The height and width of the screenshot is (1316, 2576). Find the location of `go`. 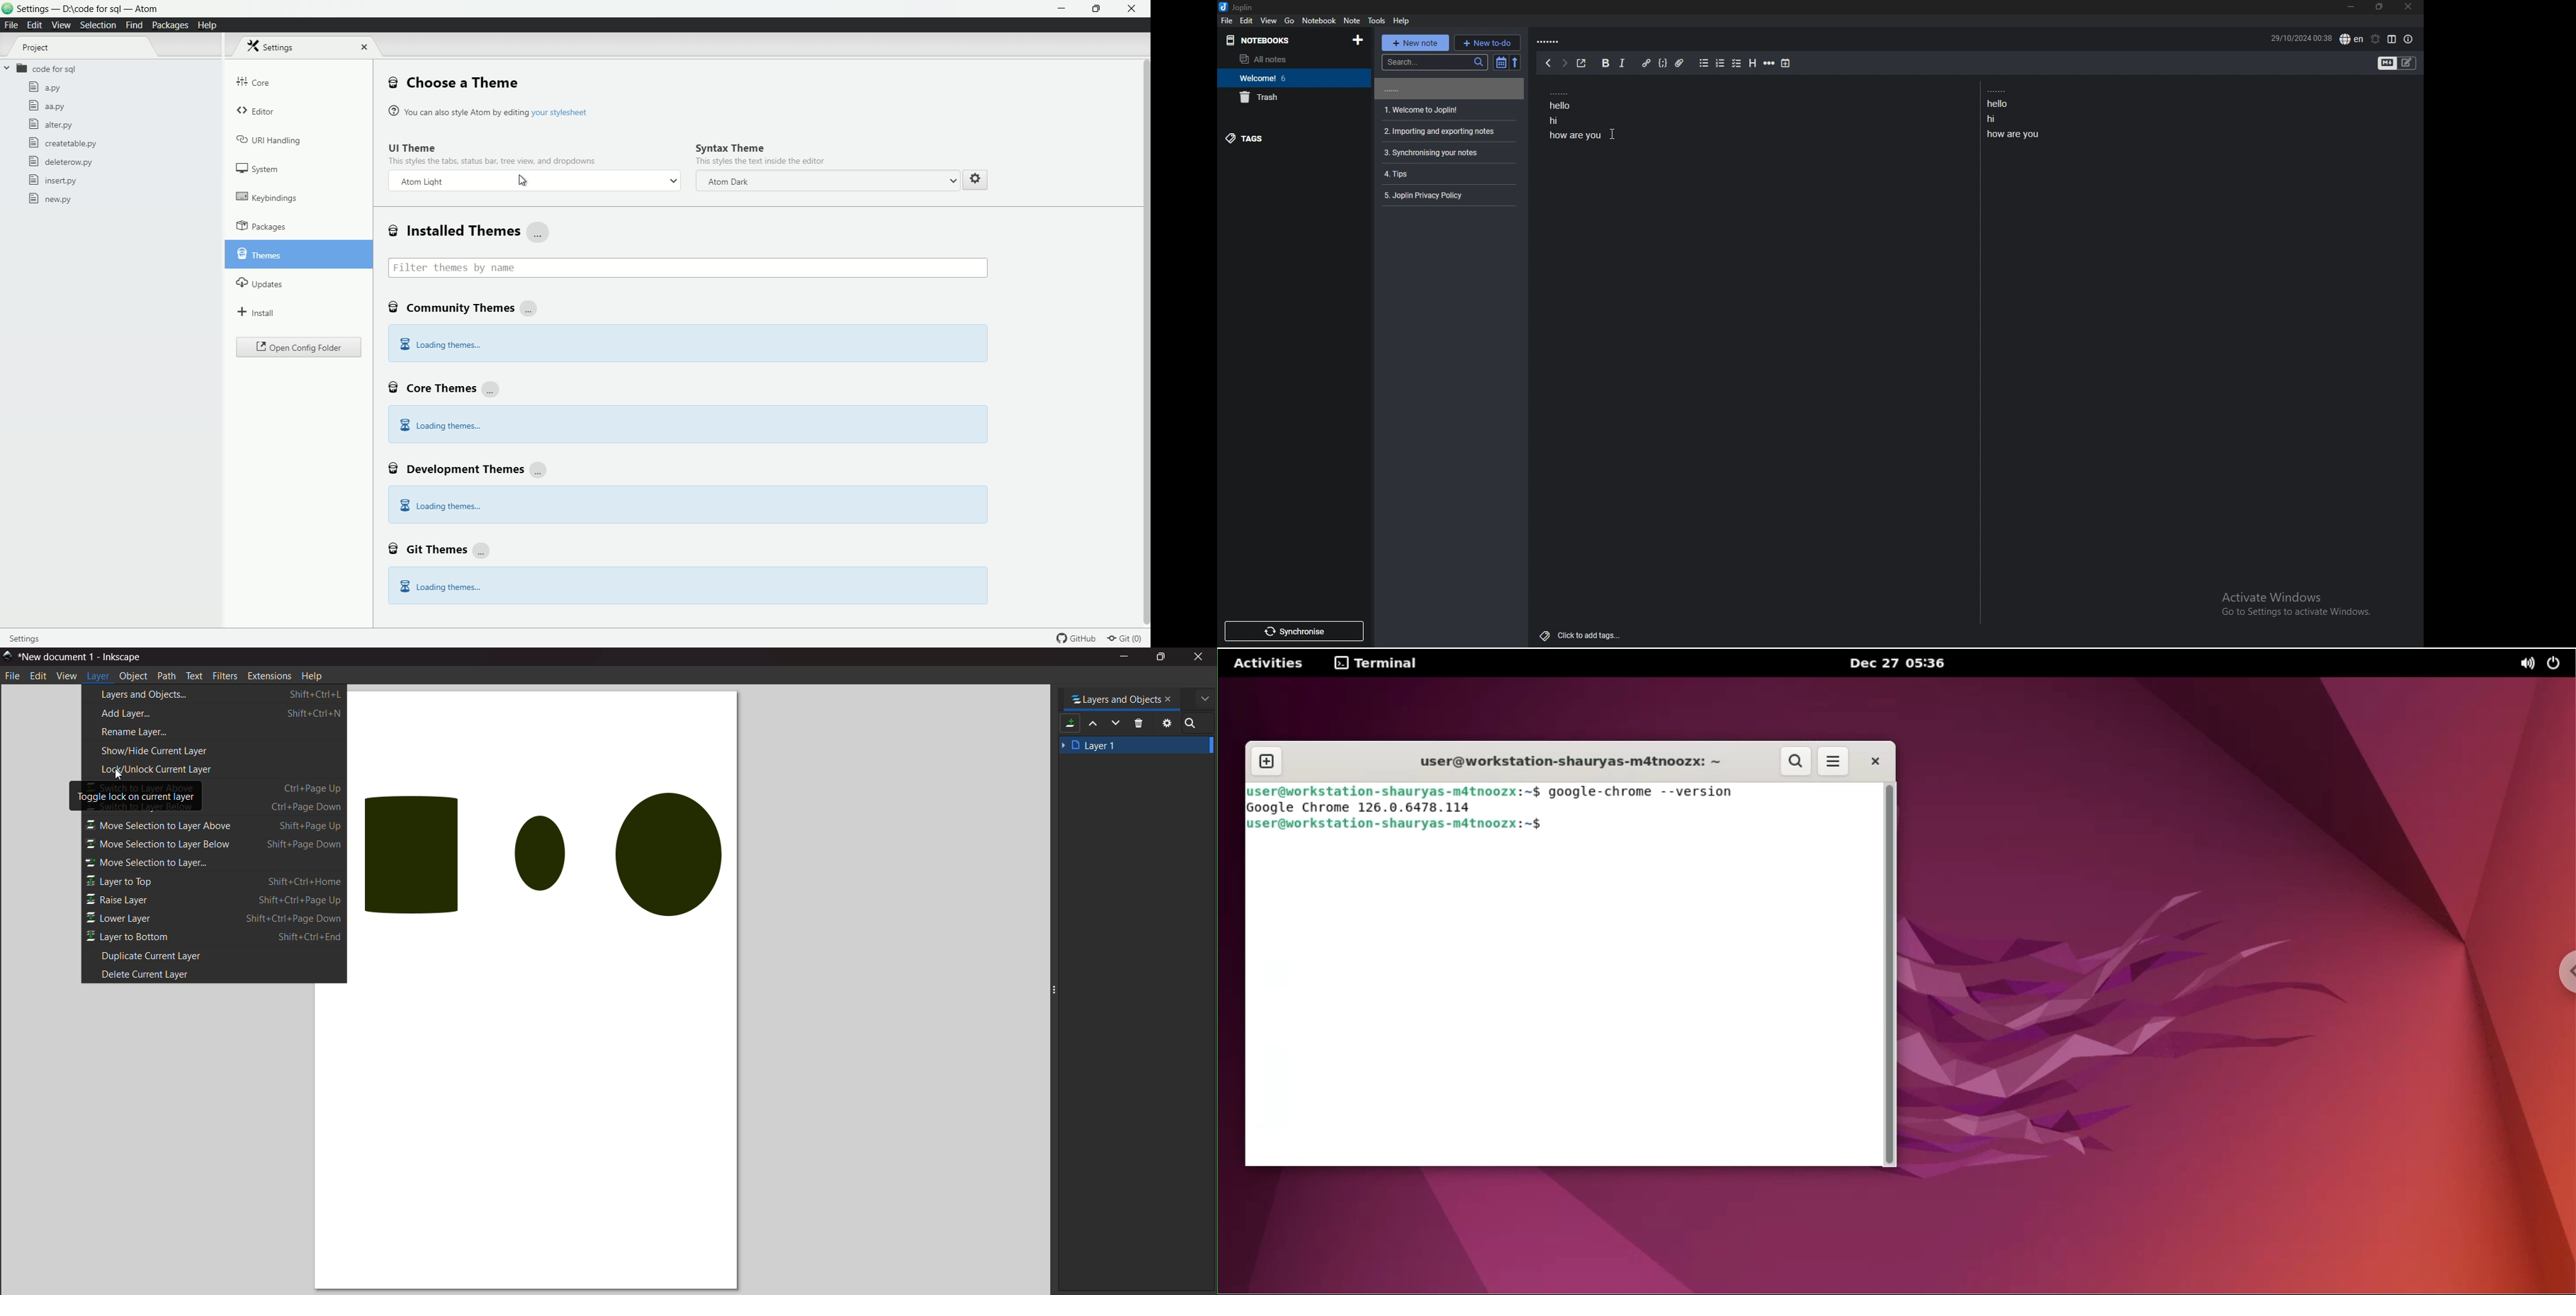

go is located at coordinates (1289, 20).